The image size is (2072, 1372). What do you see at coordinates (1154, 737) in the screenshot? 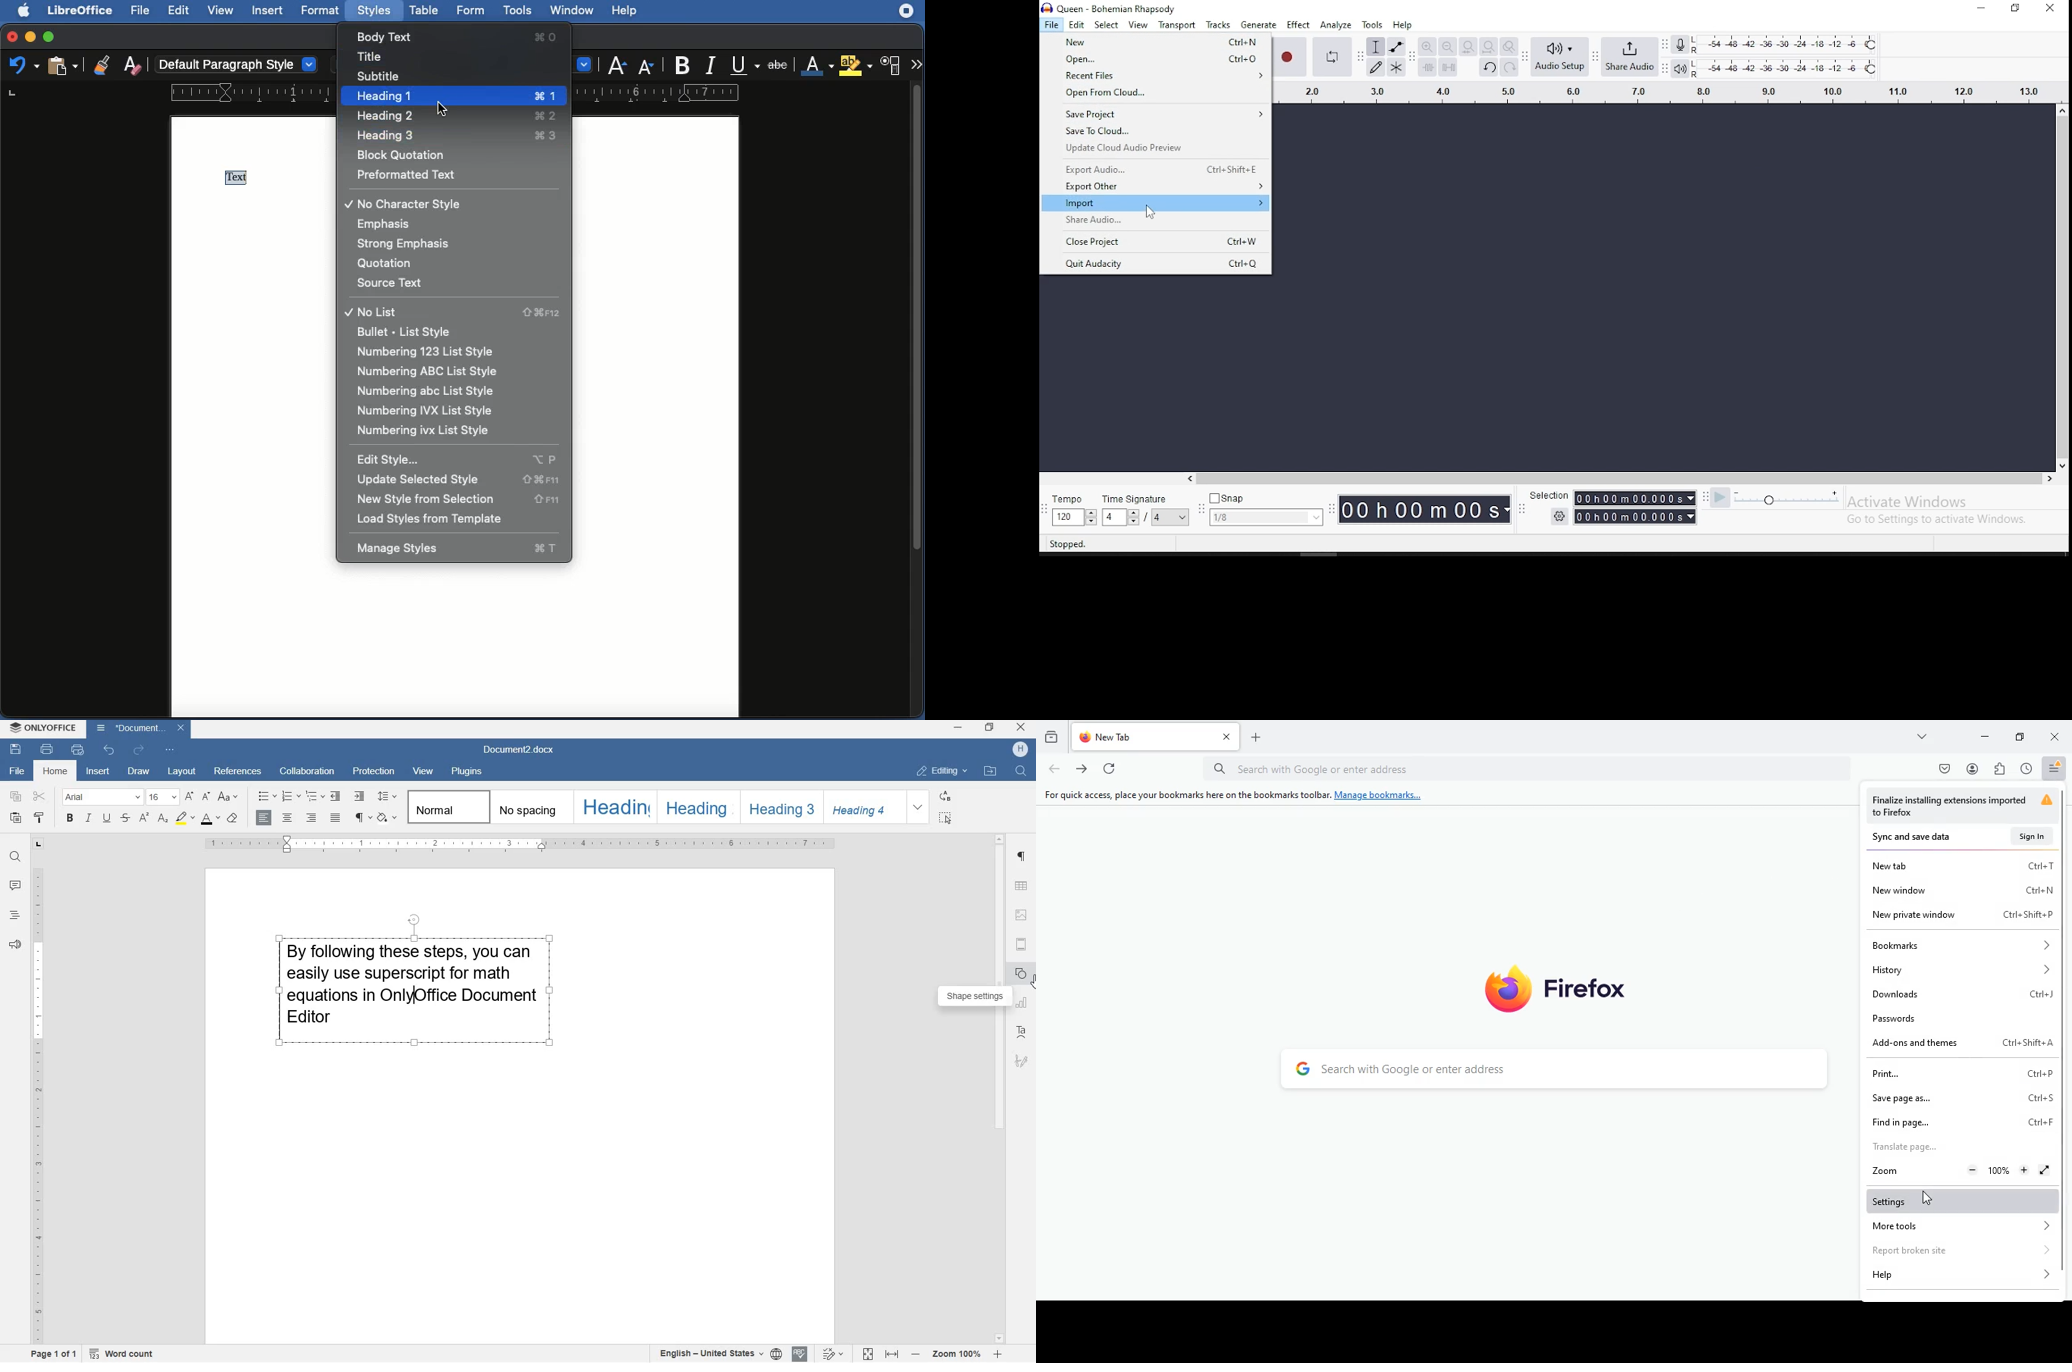
I see `tab` at bounding box center [1154, 737].